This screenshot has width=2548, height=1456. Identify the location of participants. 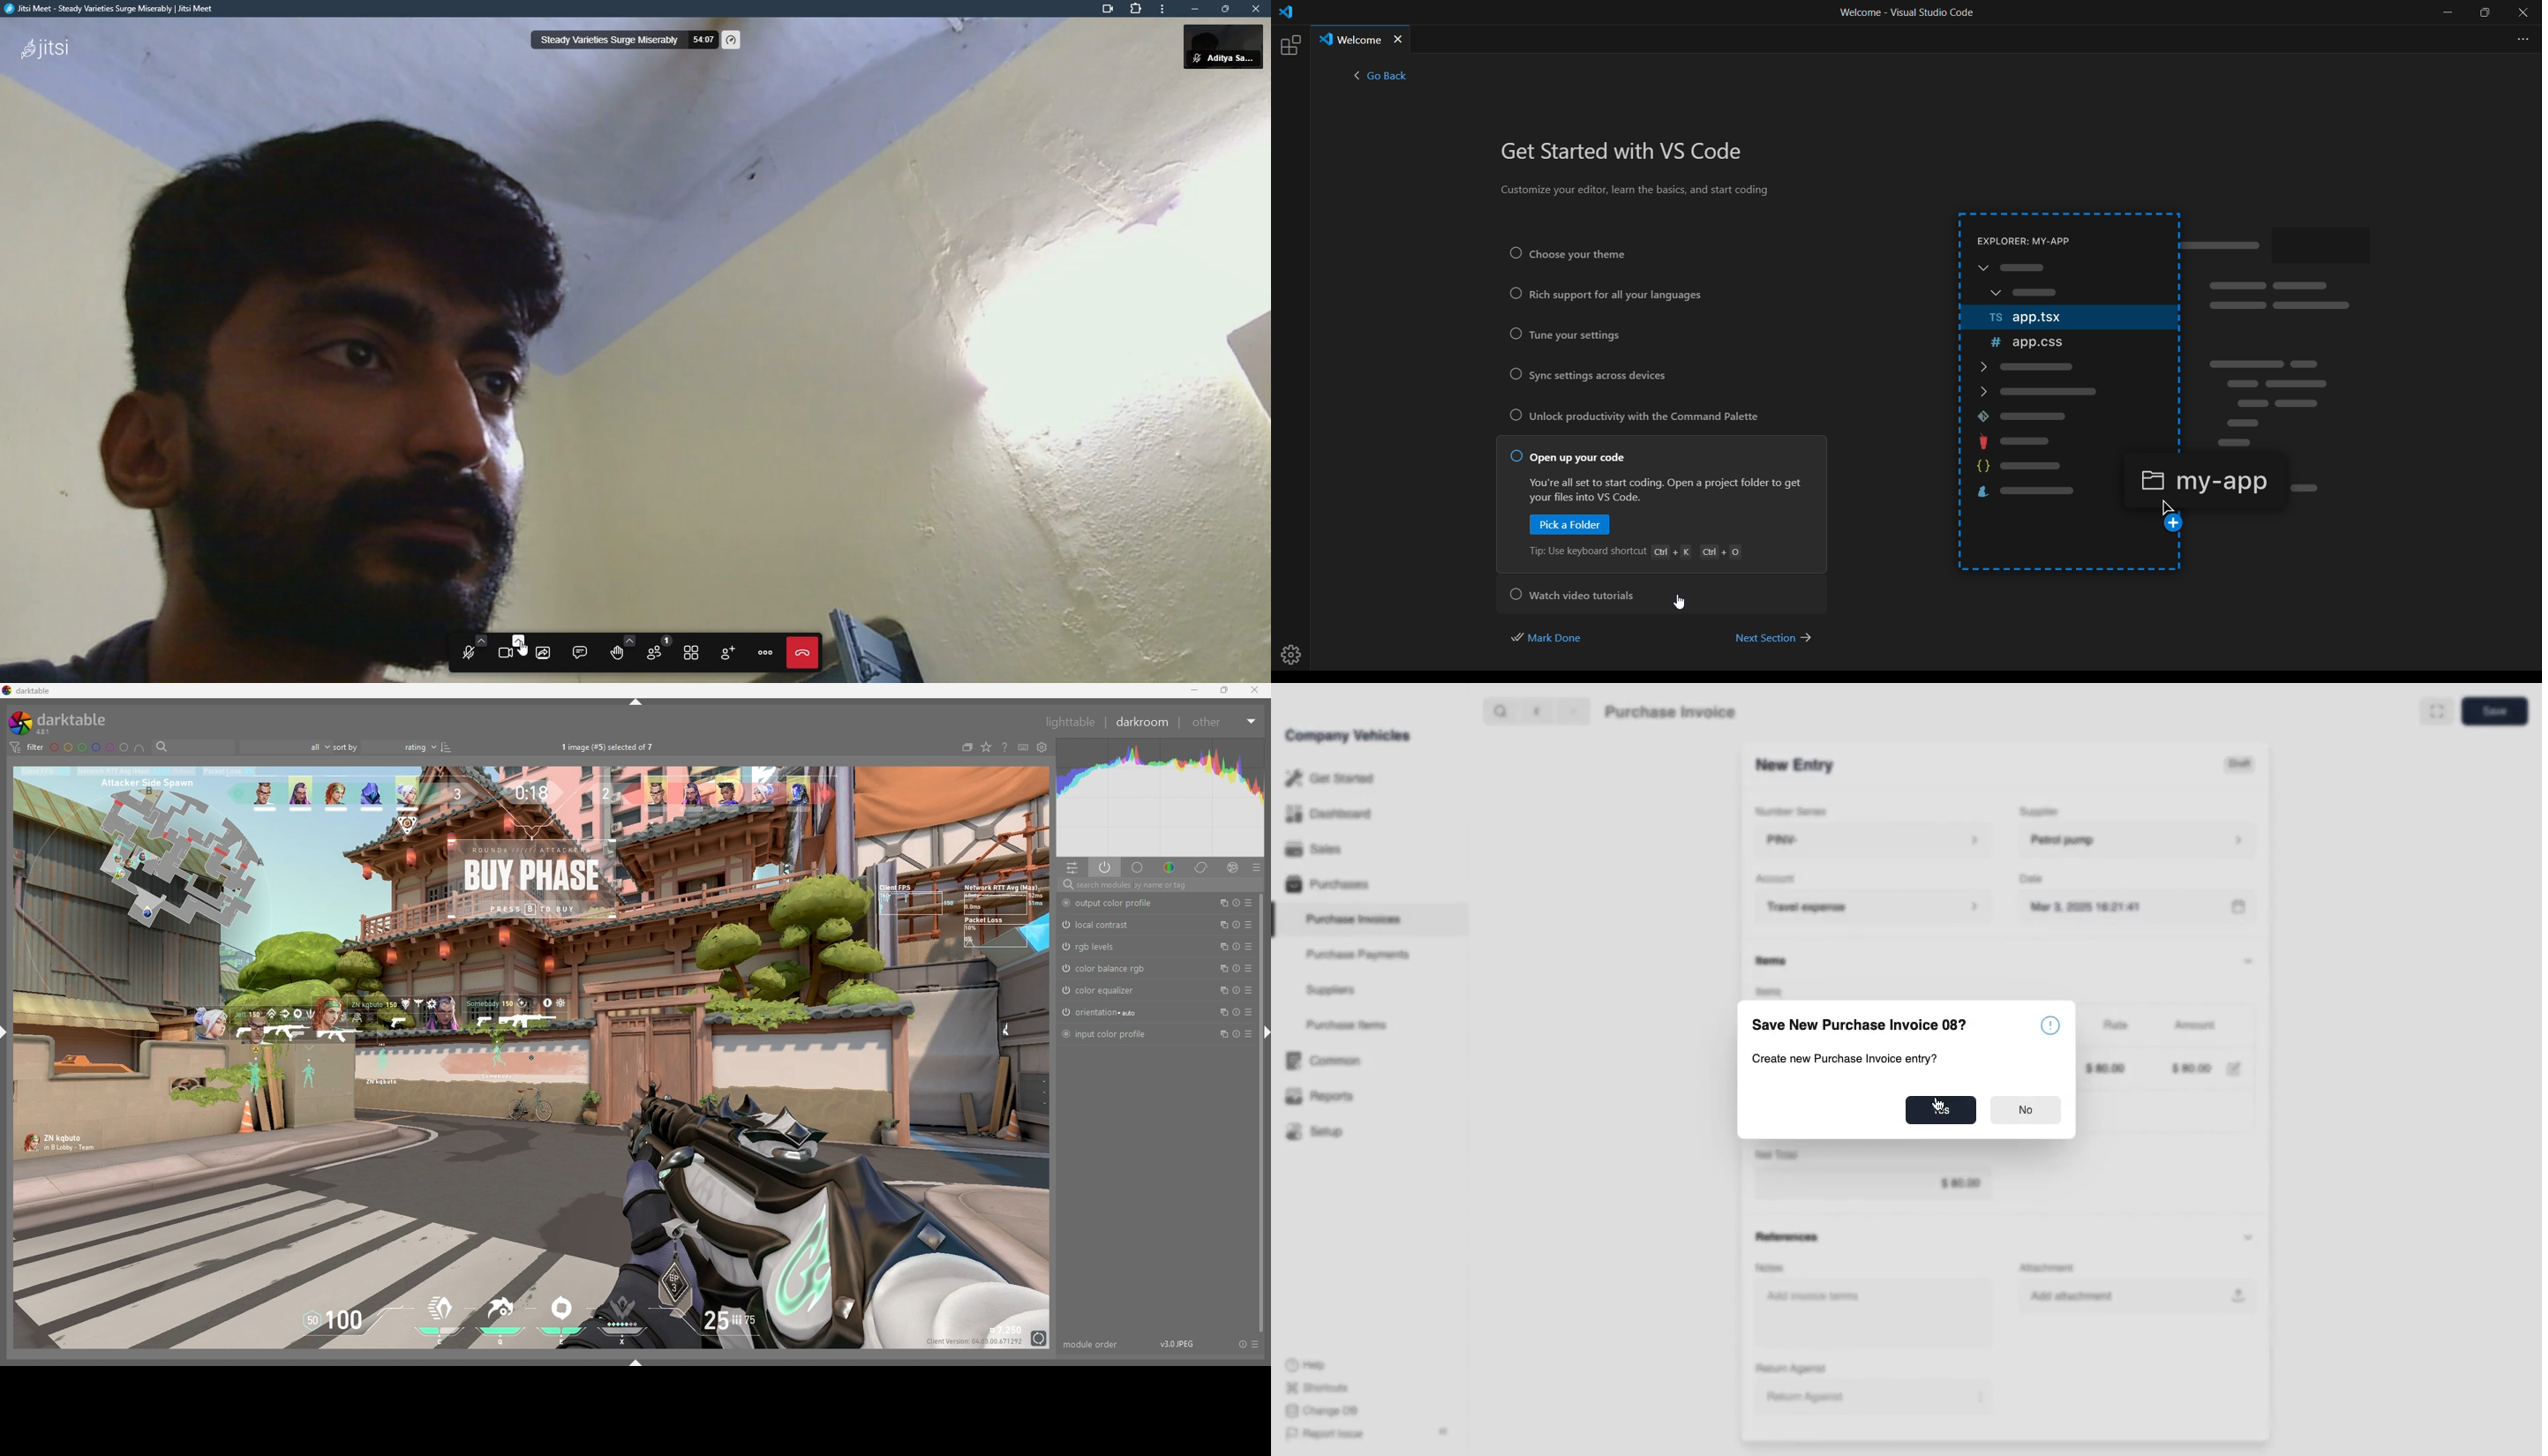
(655, 651).